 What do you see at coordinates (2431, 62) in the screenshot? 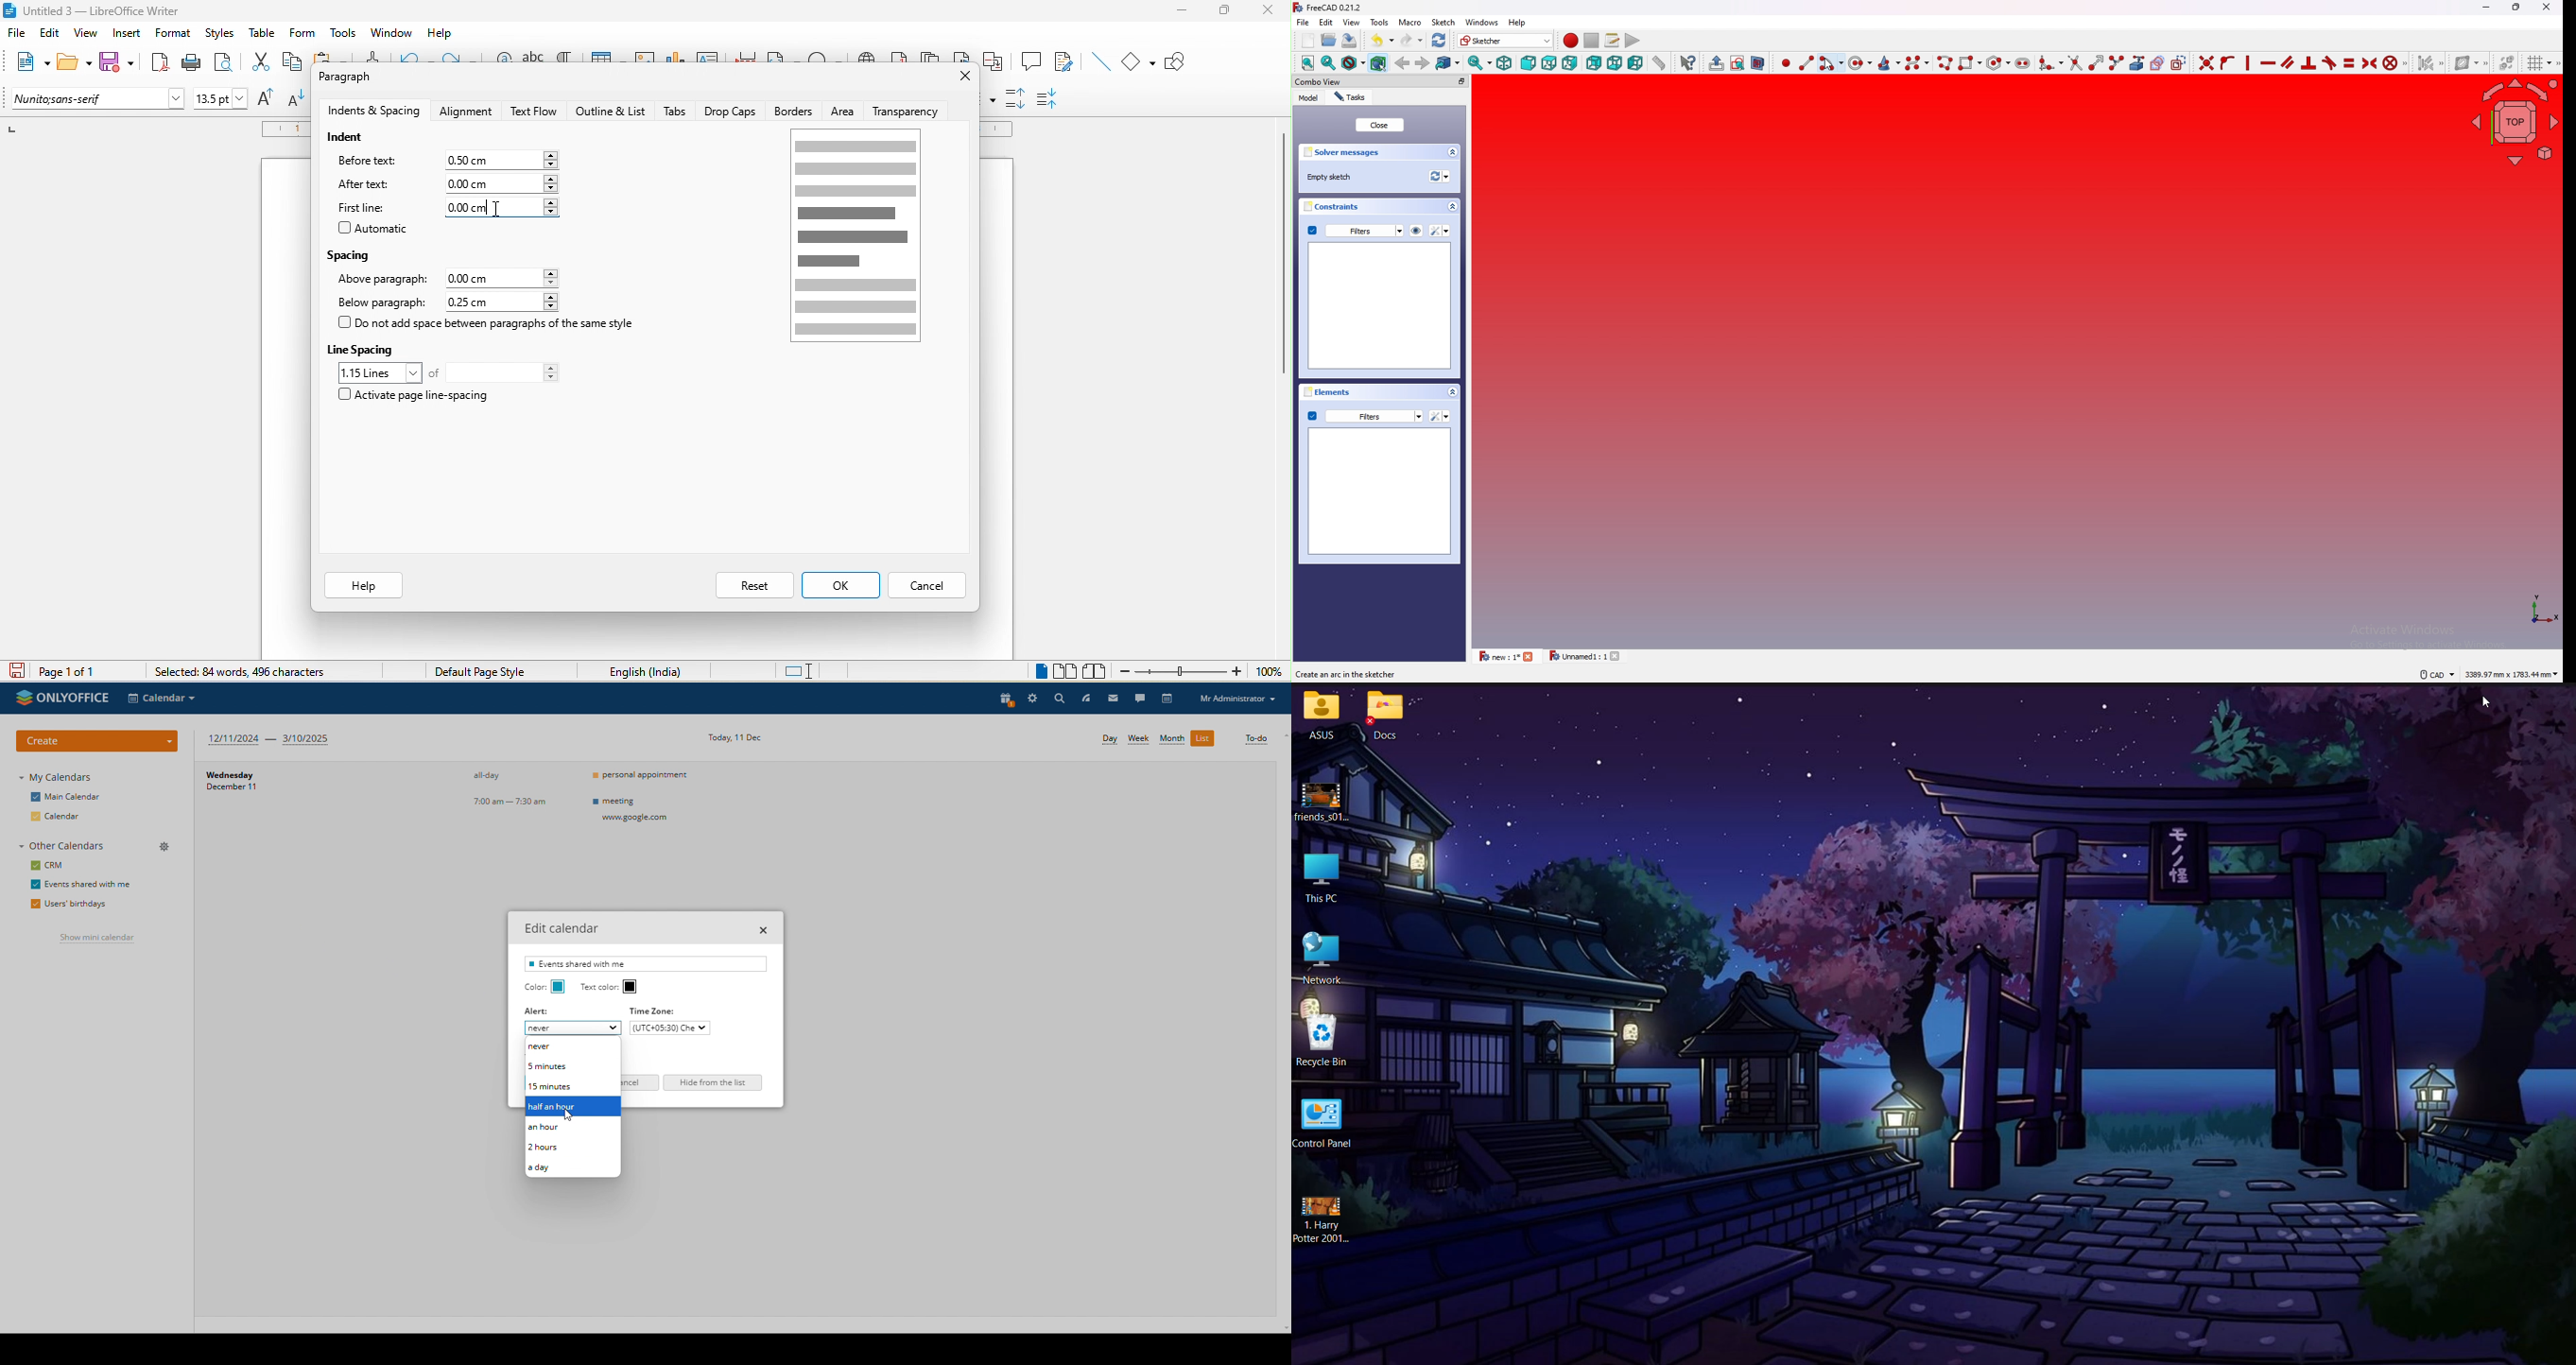
I see `select associated constraints` at bounding box center [2431, 62].